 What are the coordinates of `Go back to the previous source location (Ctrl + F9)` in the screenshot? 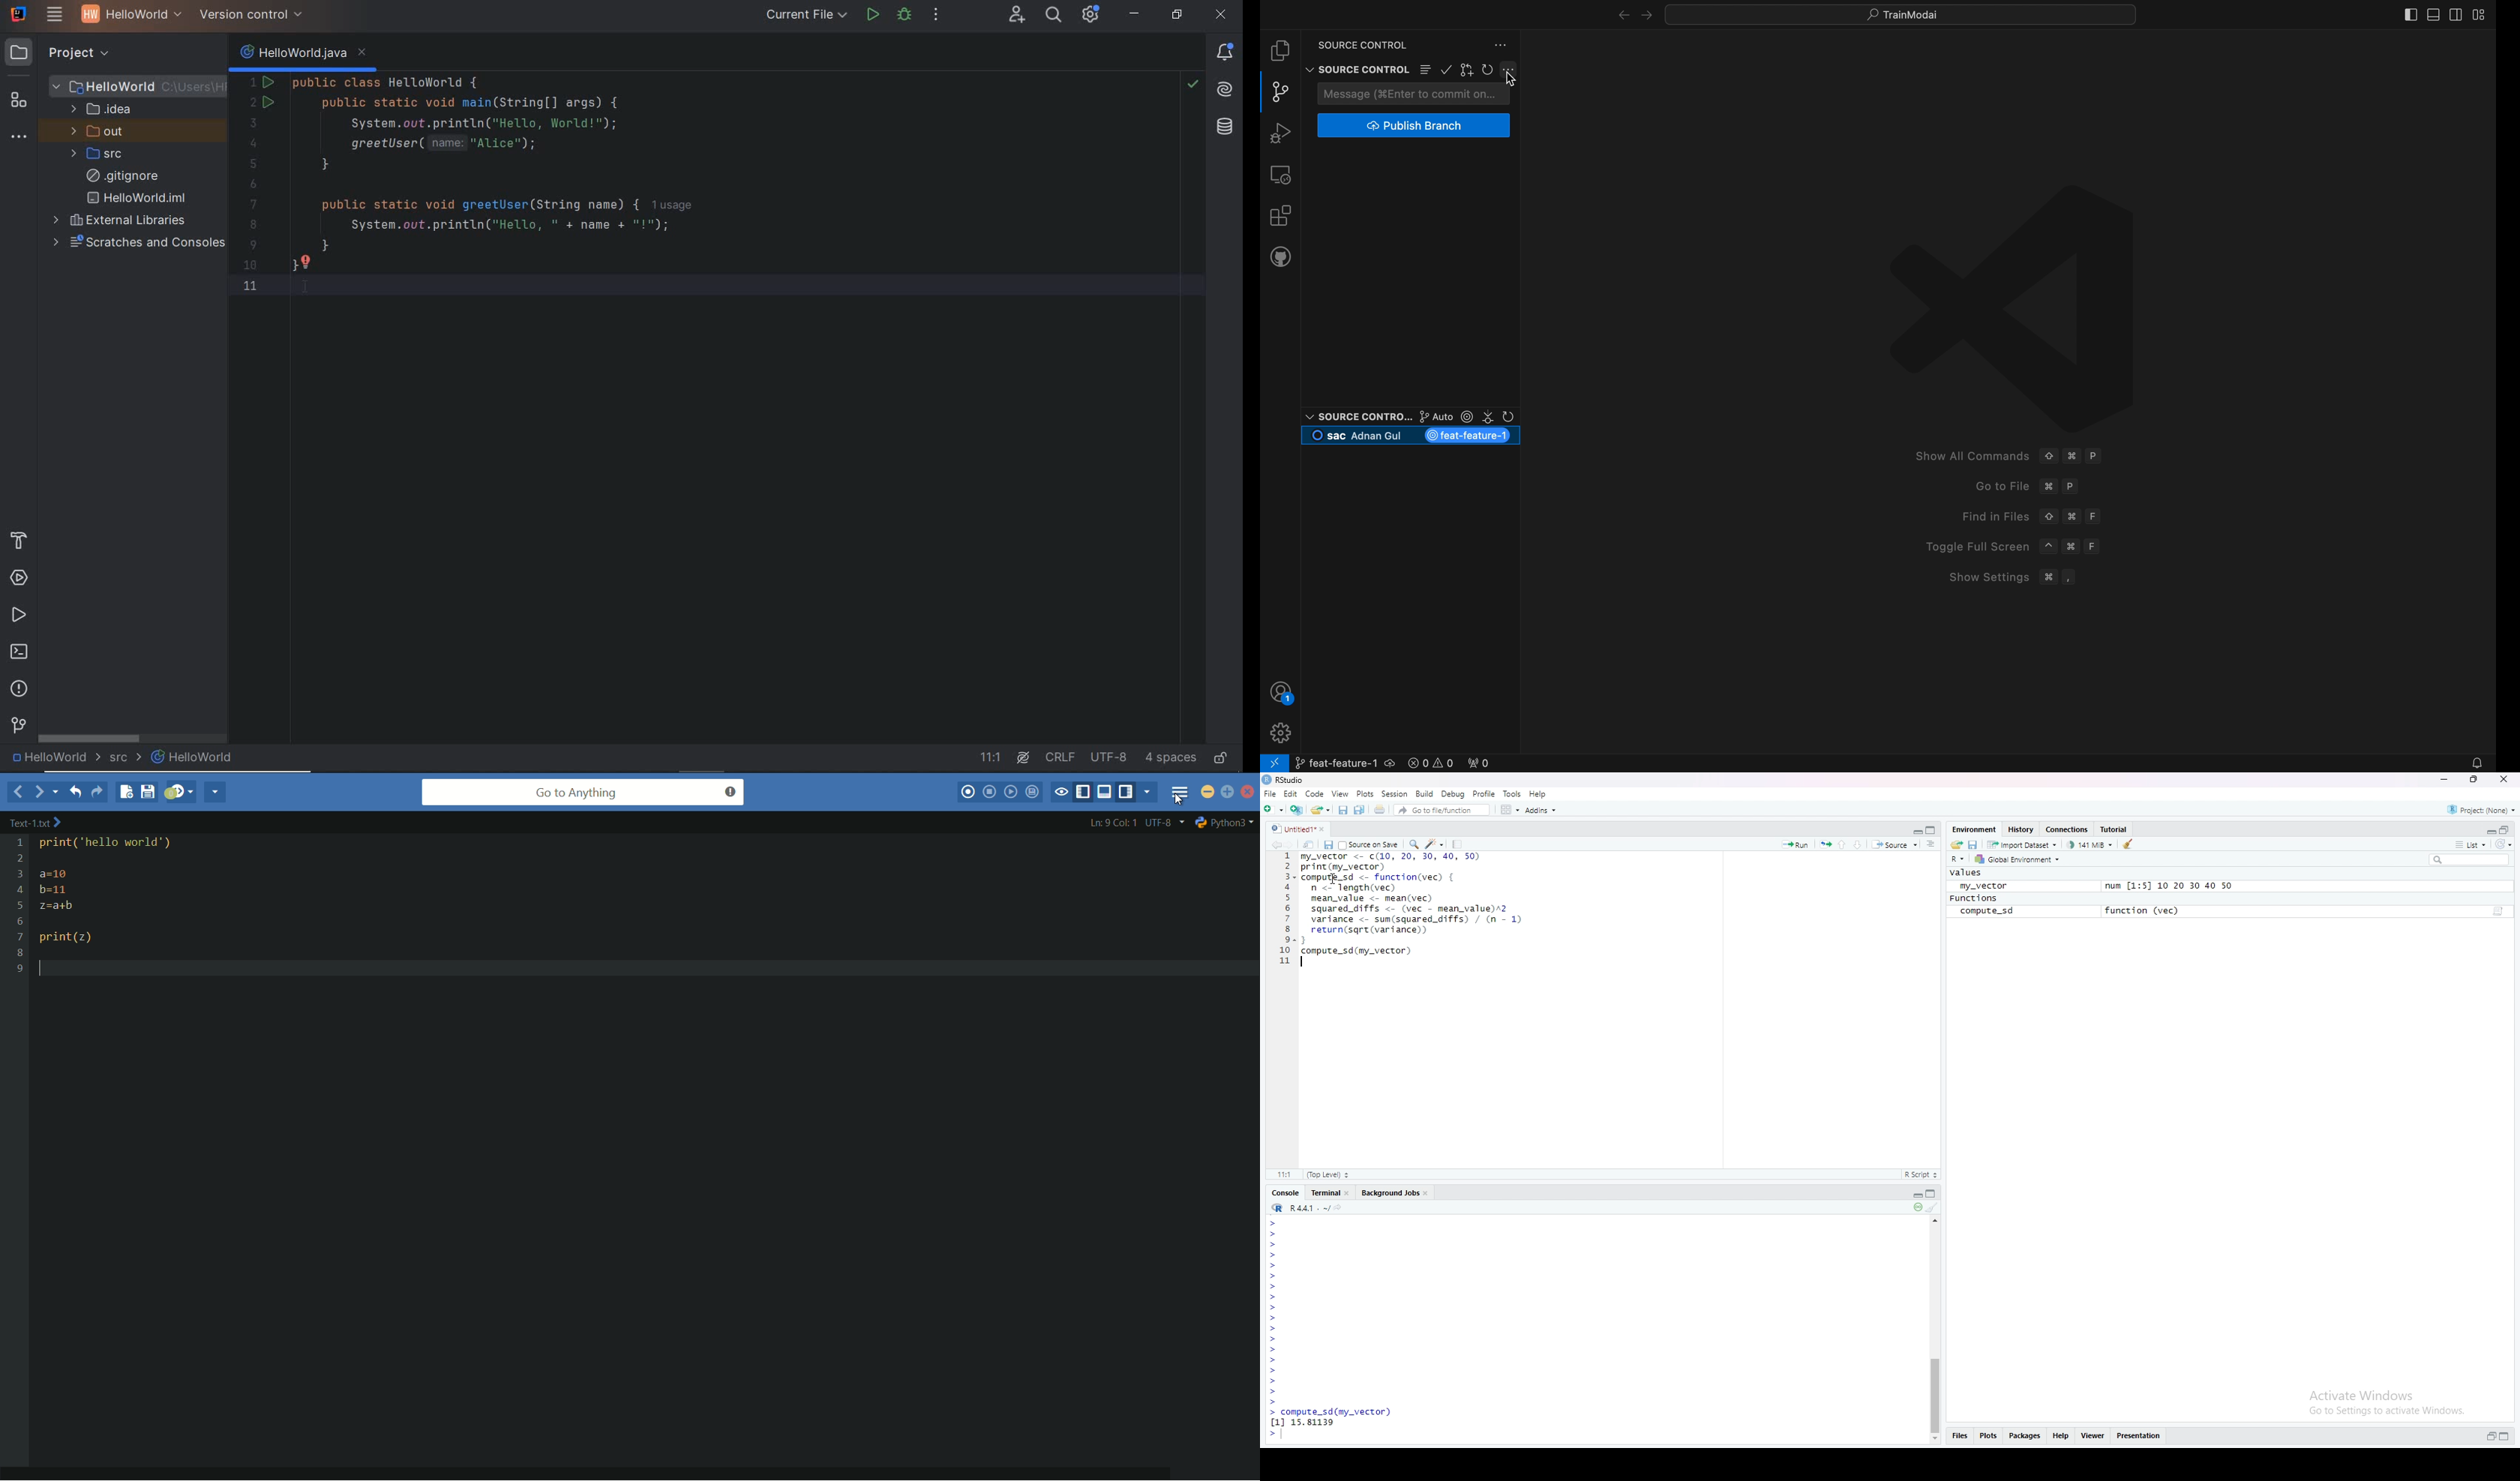 It's located at (1280, 845).